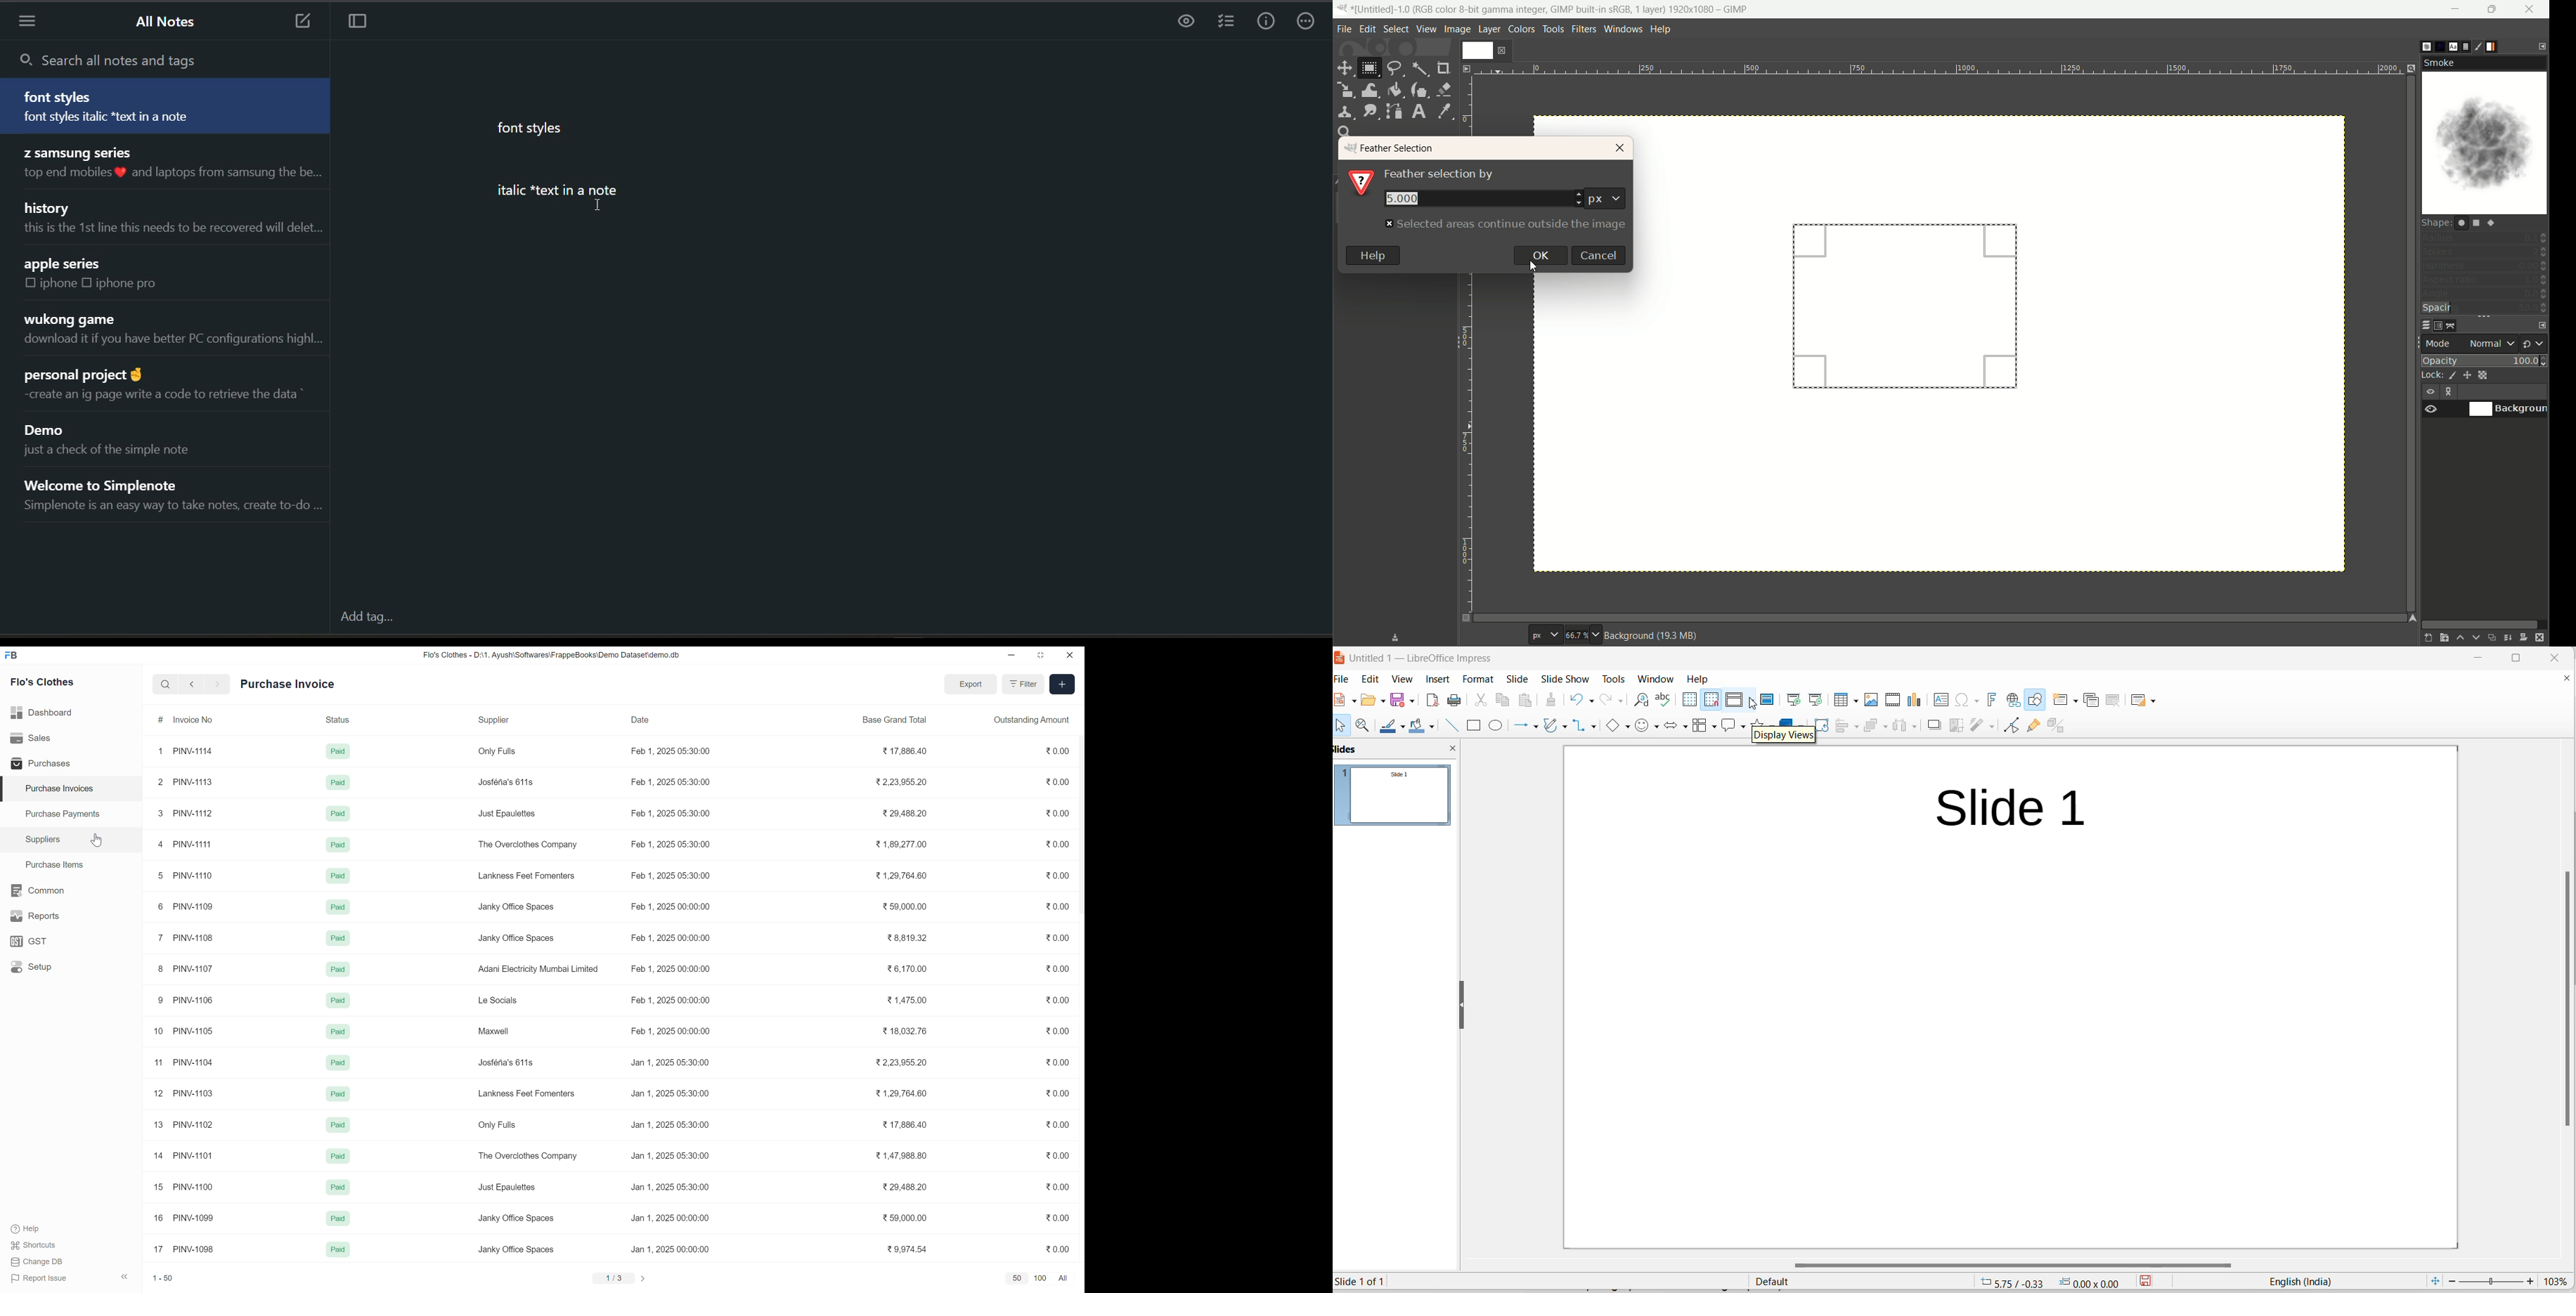  I want to click on format, so click(1480, 679).